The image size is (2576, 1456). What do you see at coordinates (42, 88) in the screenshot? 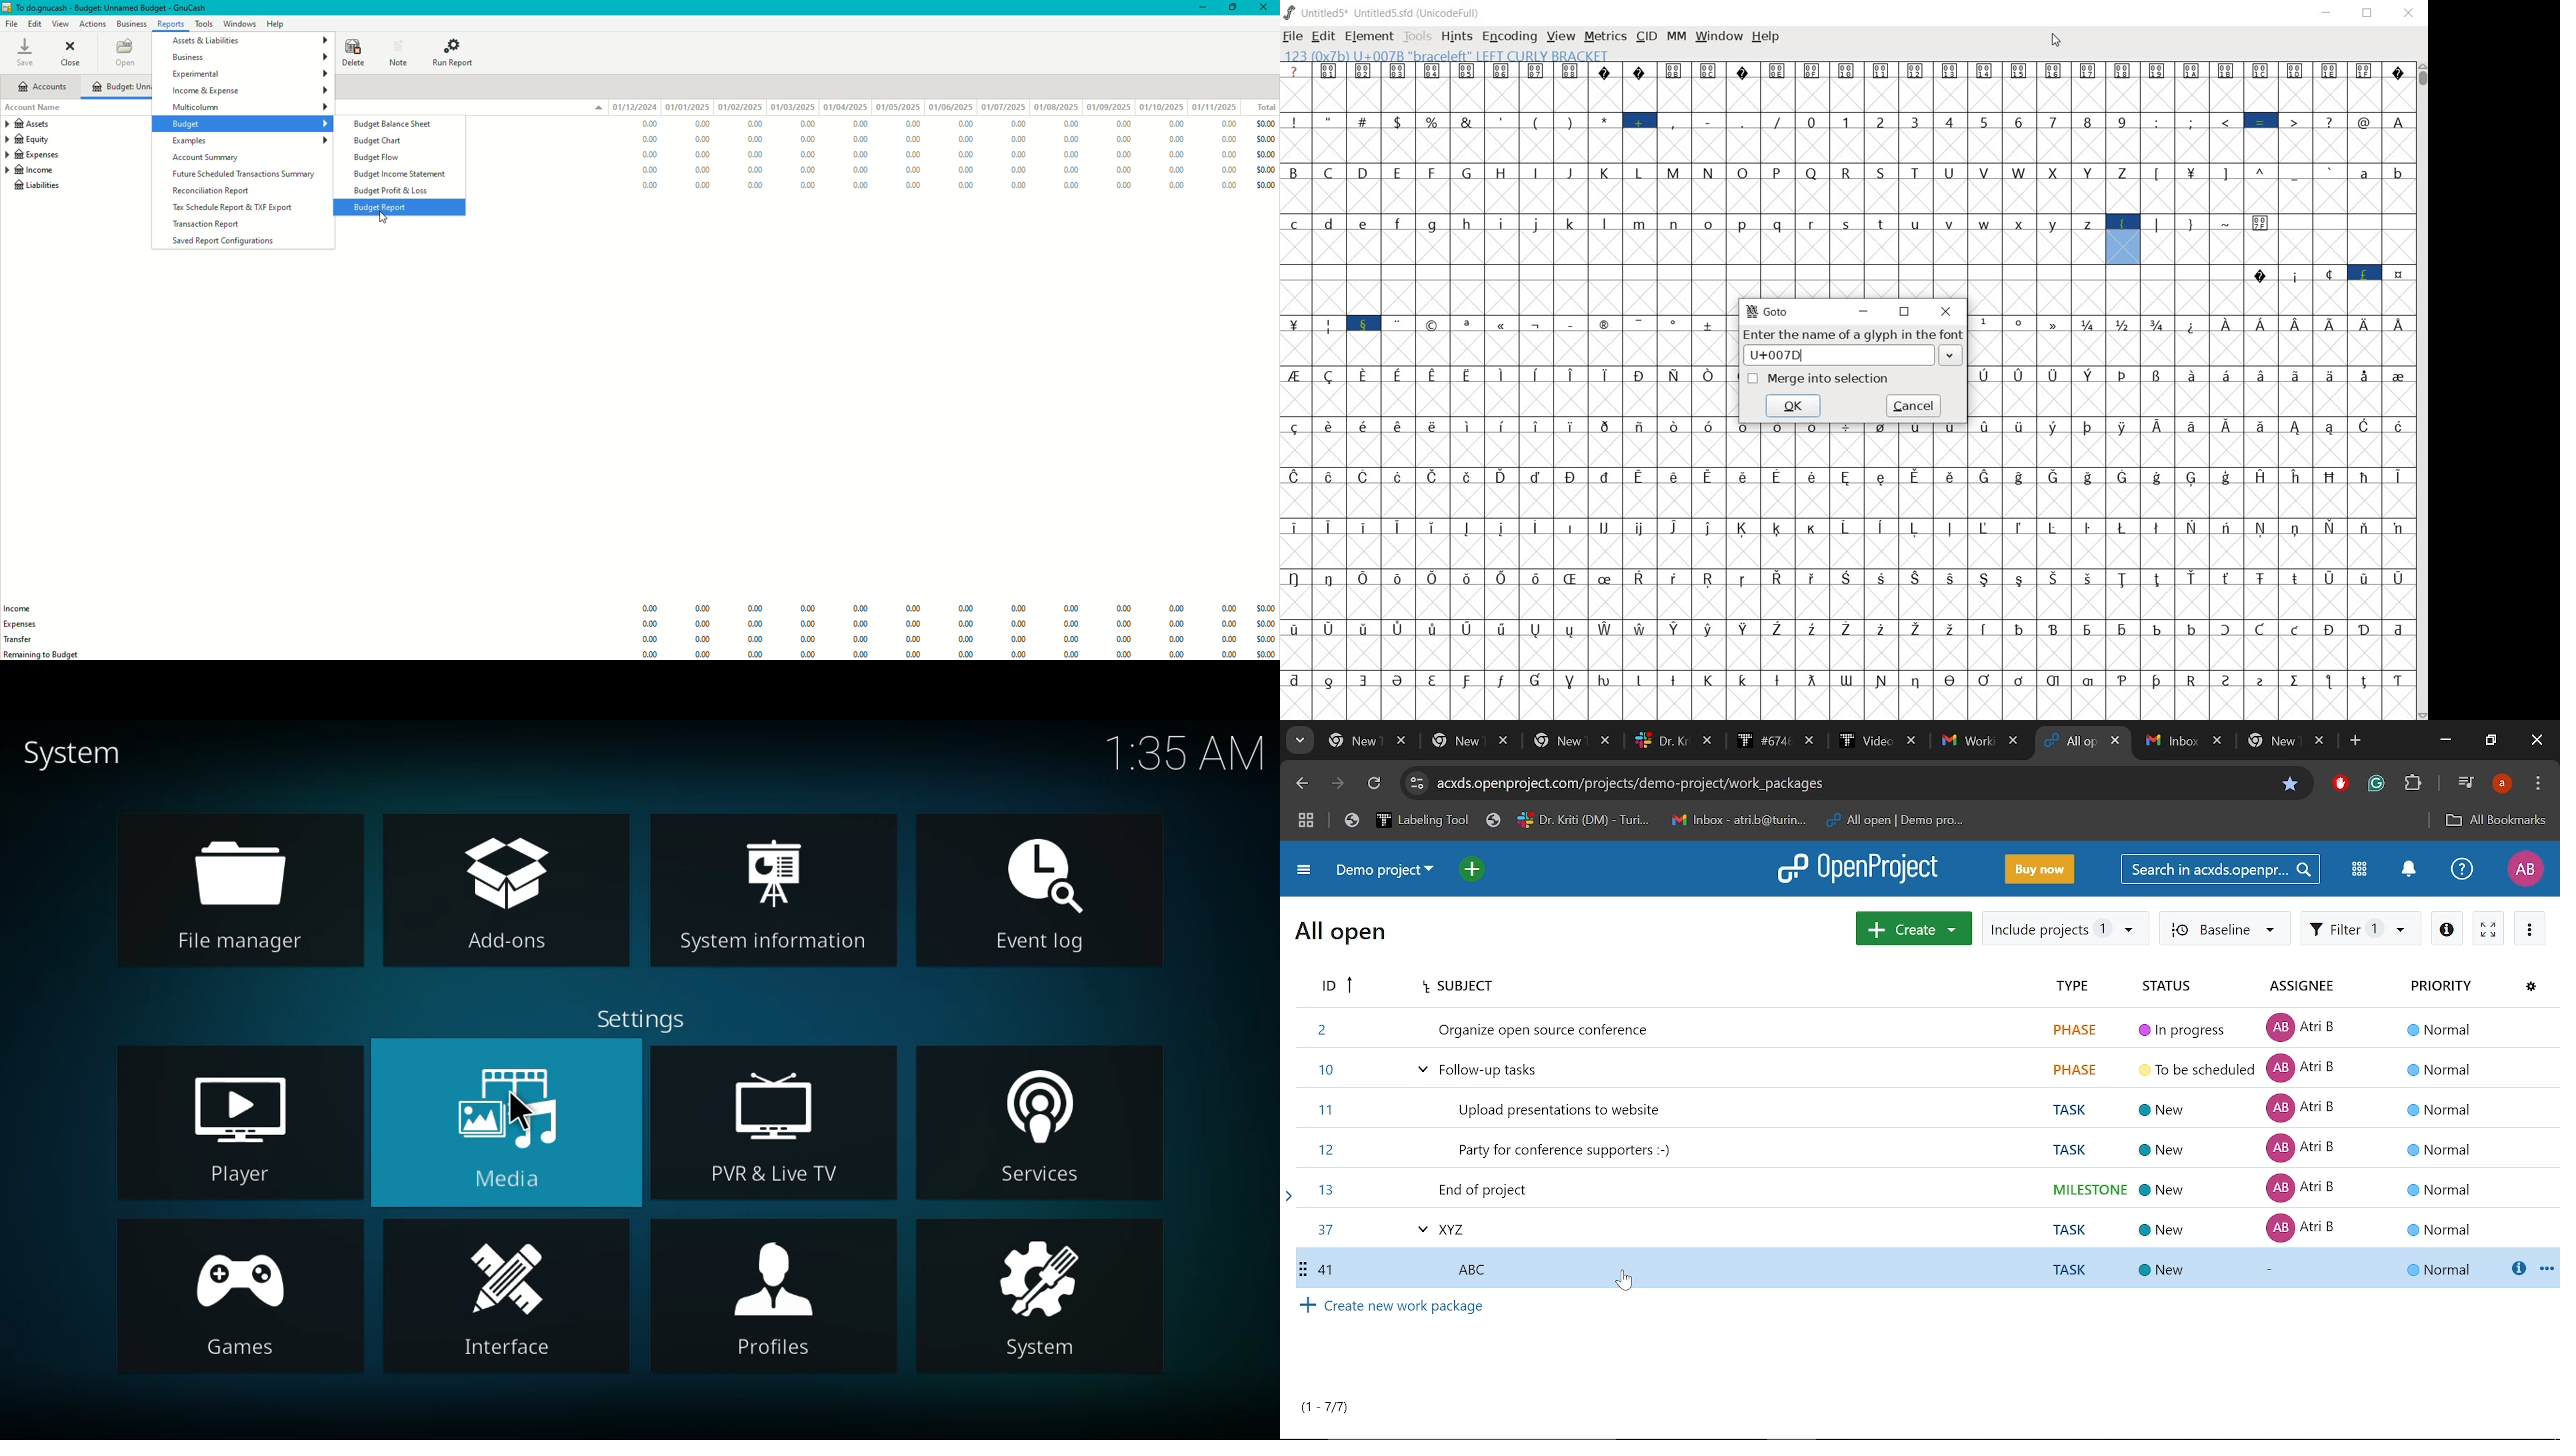
I see `Accounts` at bounding box center [42, 88].